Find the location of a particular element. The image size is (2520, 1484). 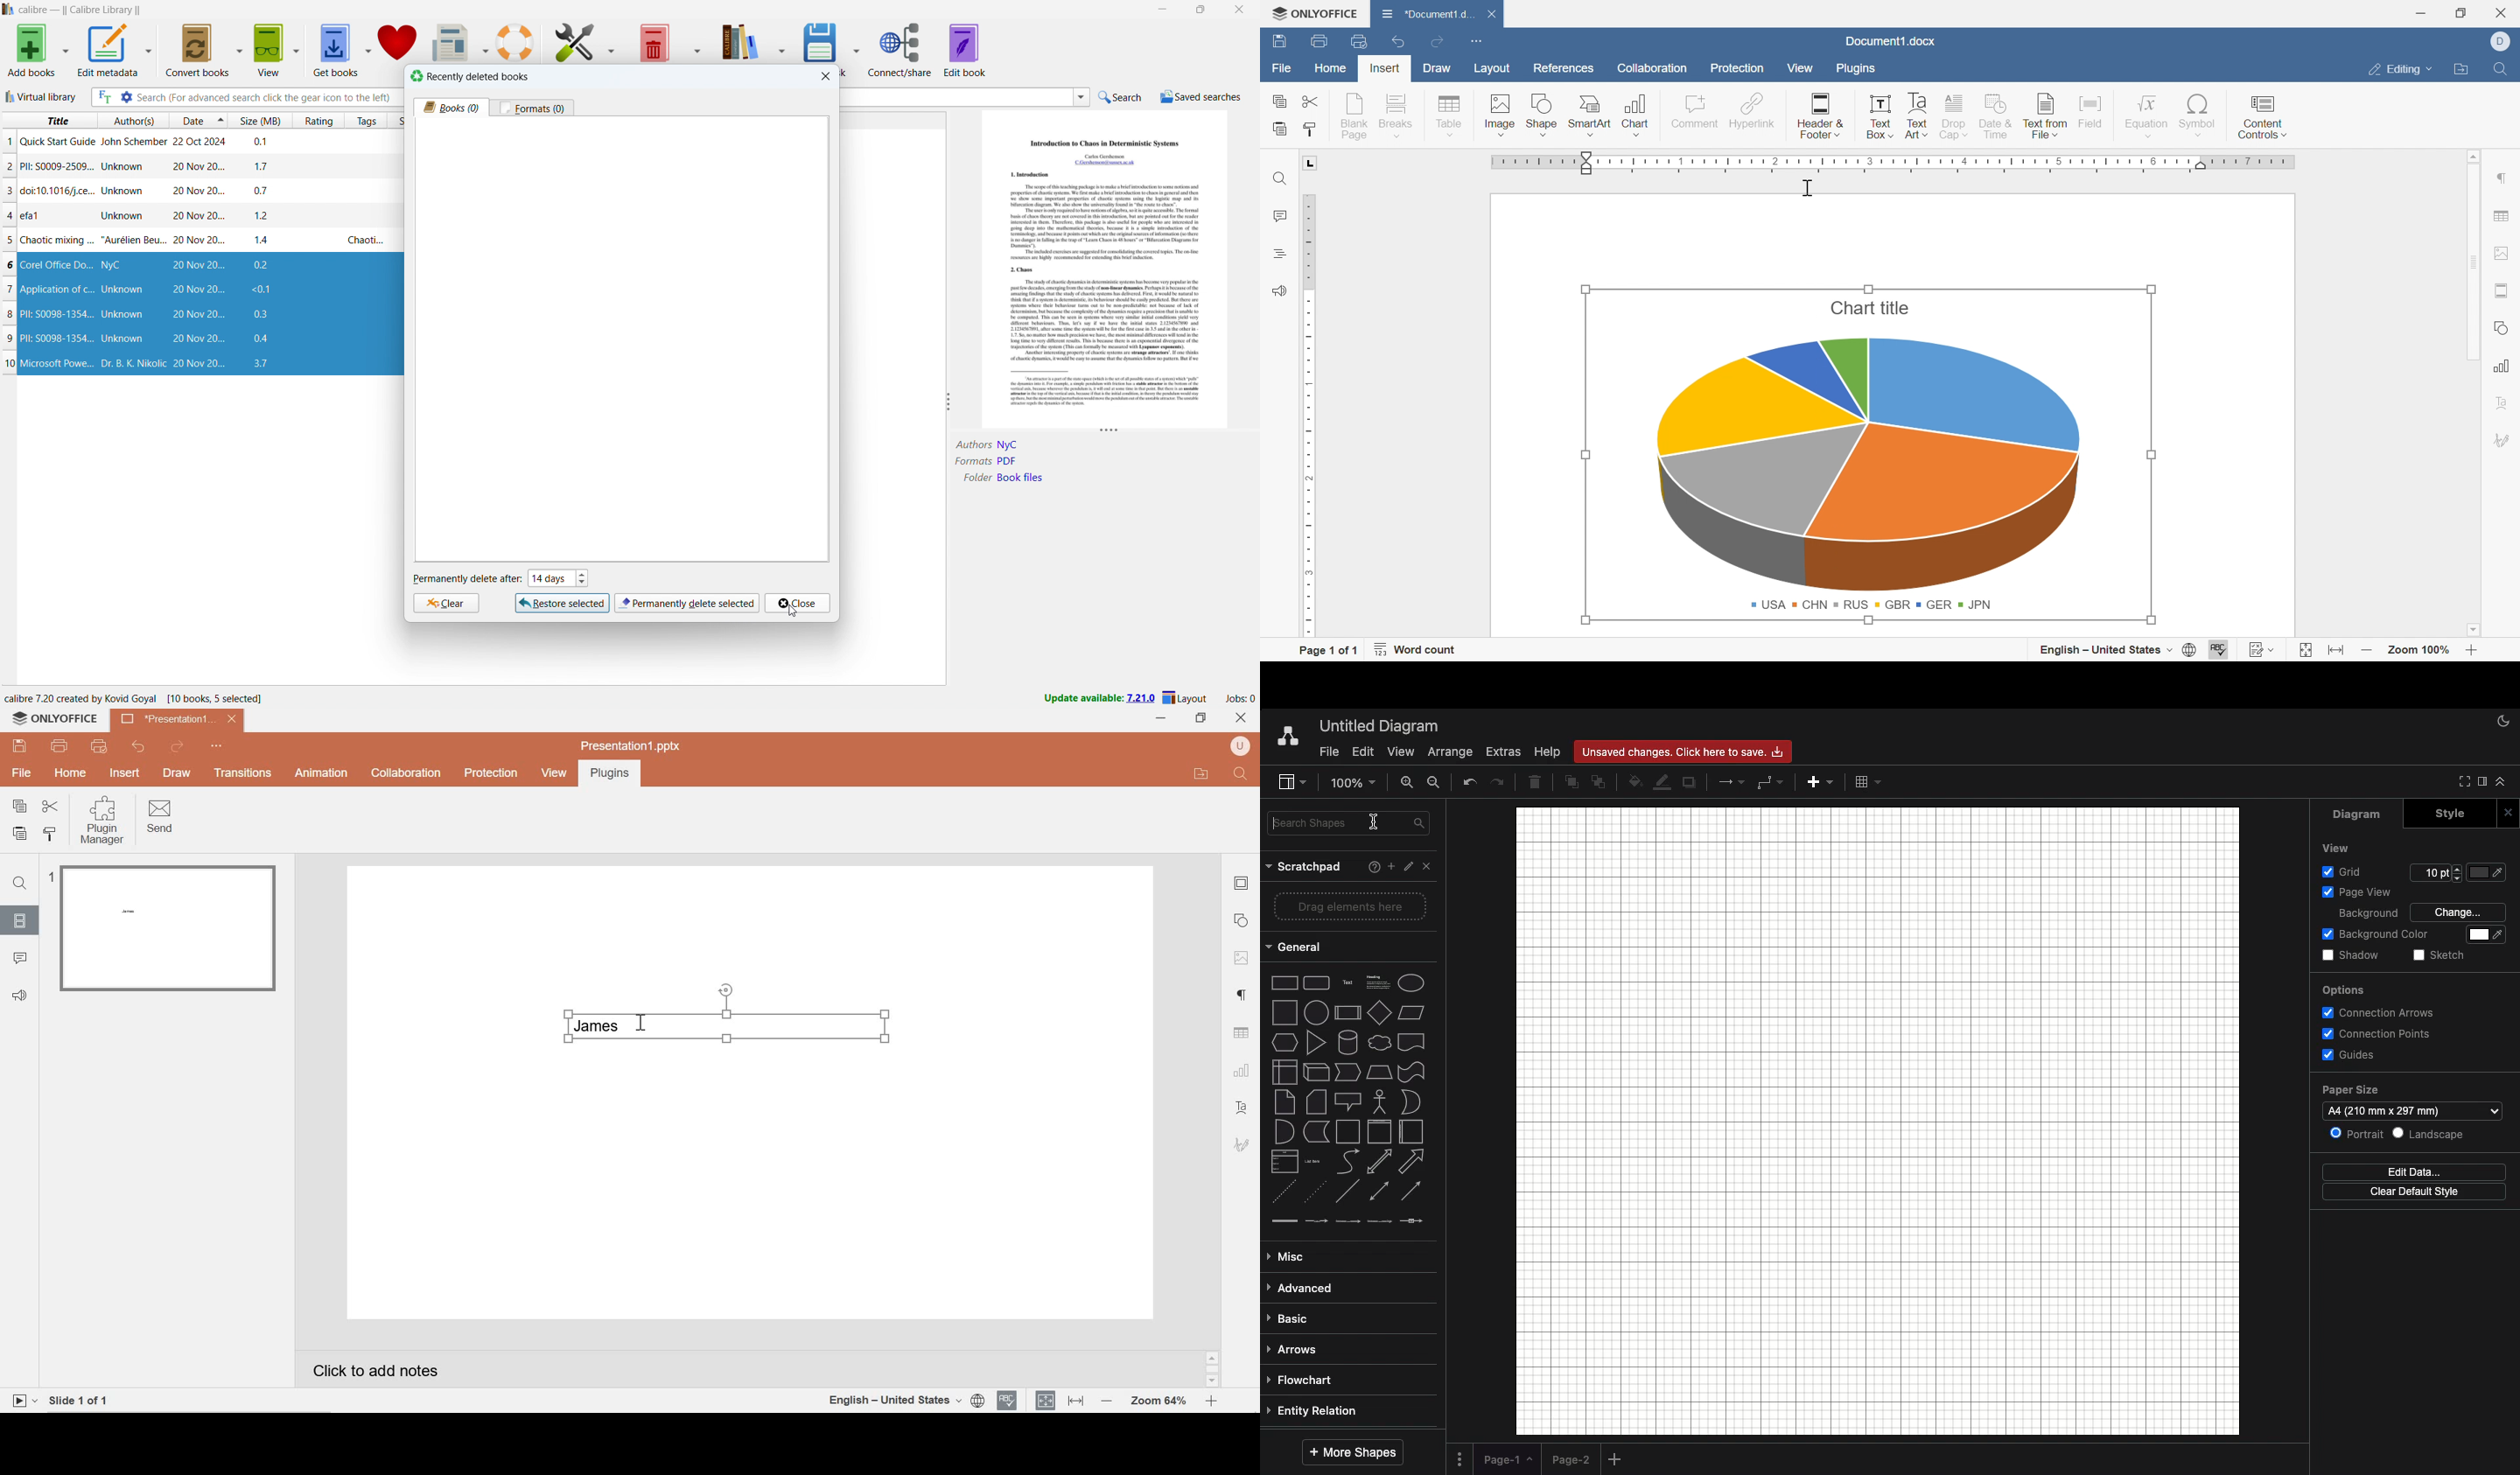

get books is located at coordinates (336, 50).